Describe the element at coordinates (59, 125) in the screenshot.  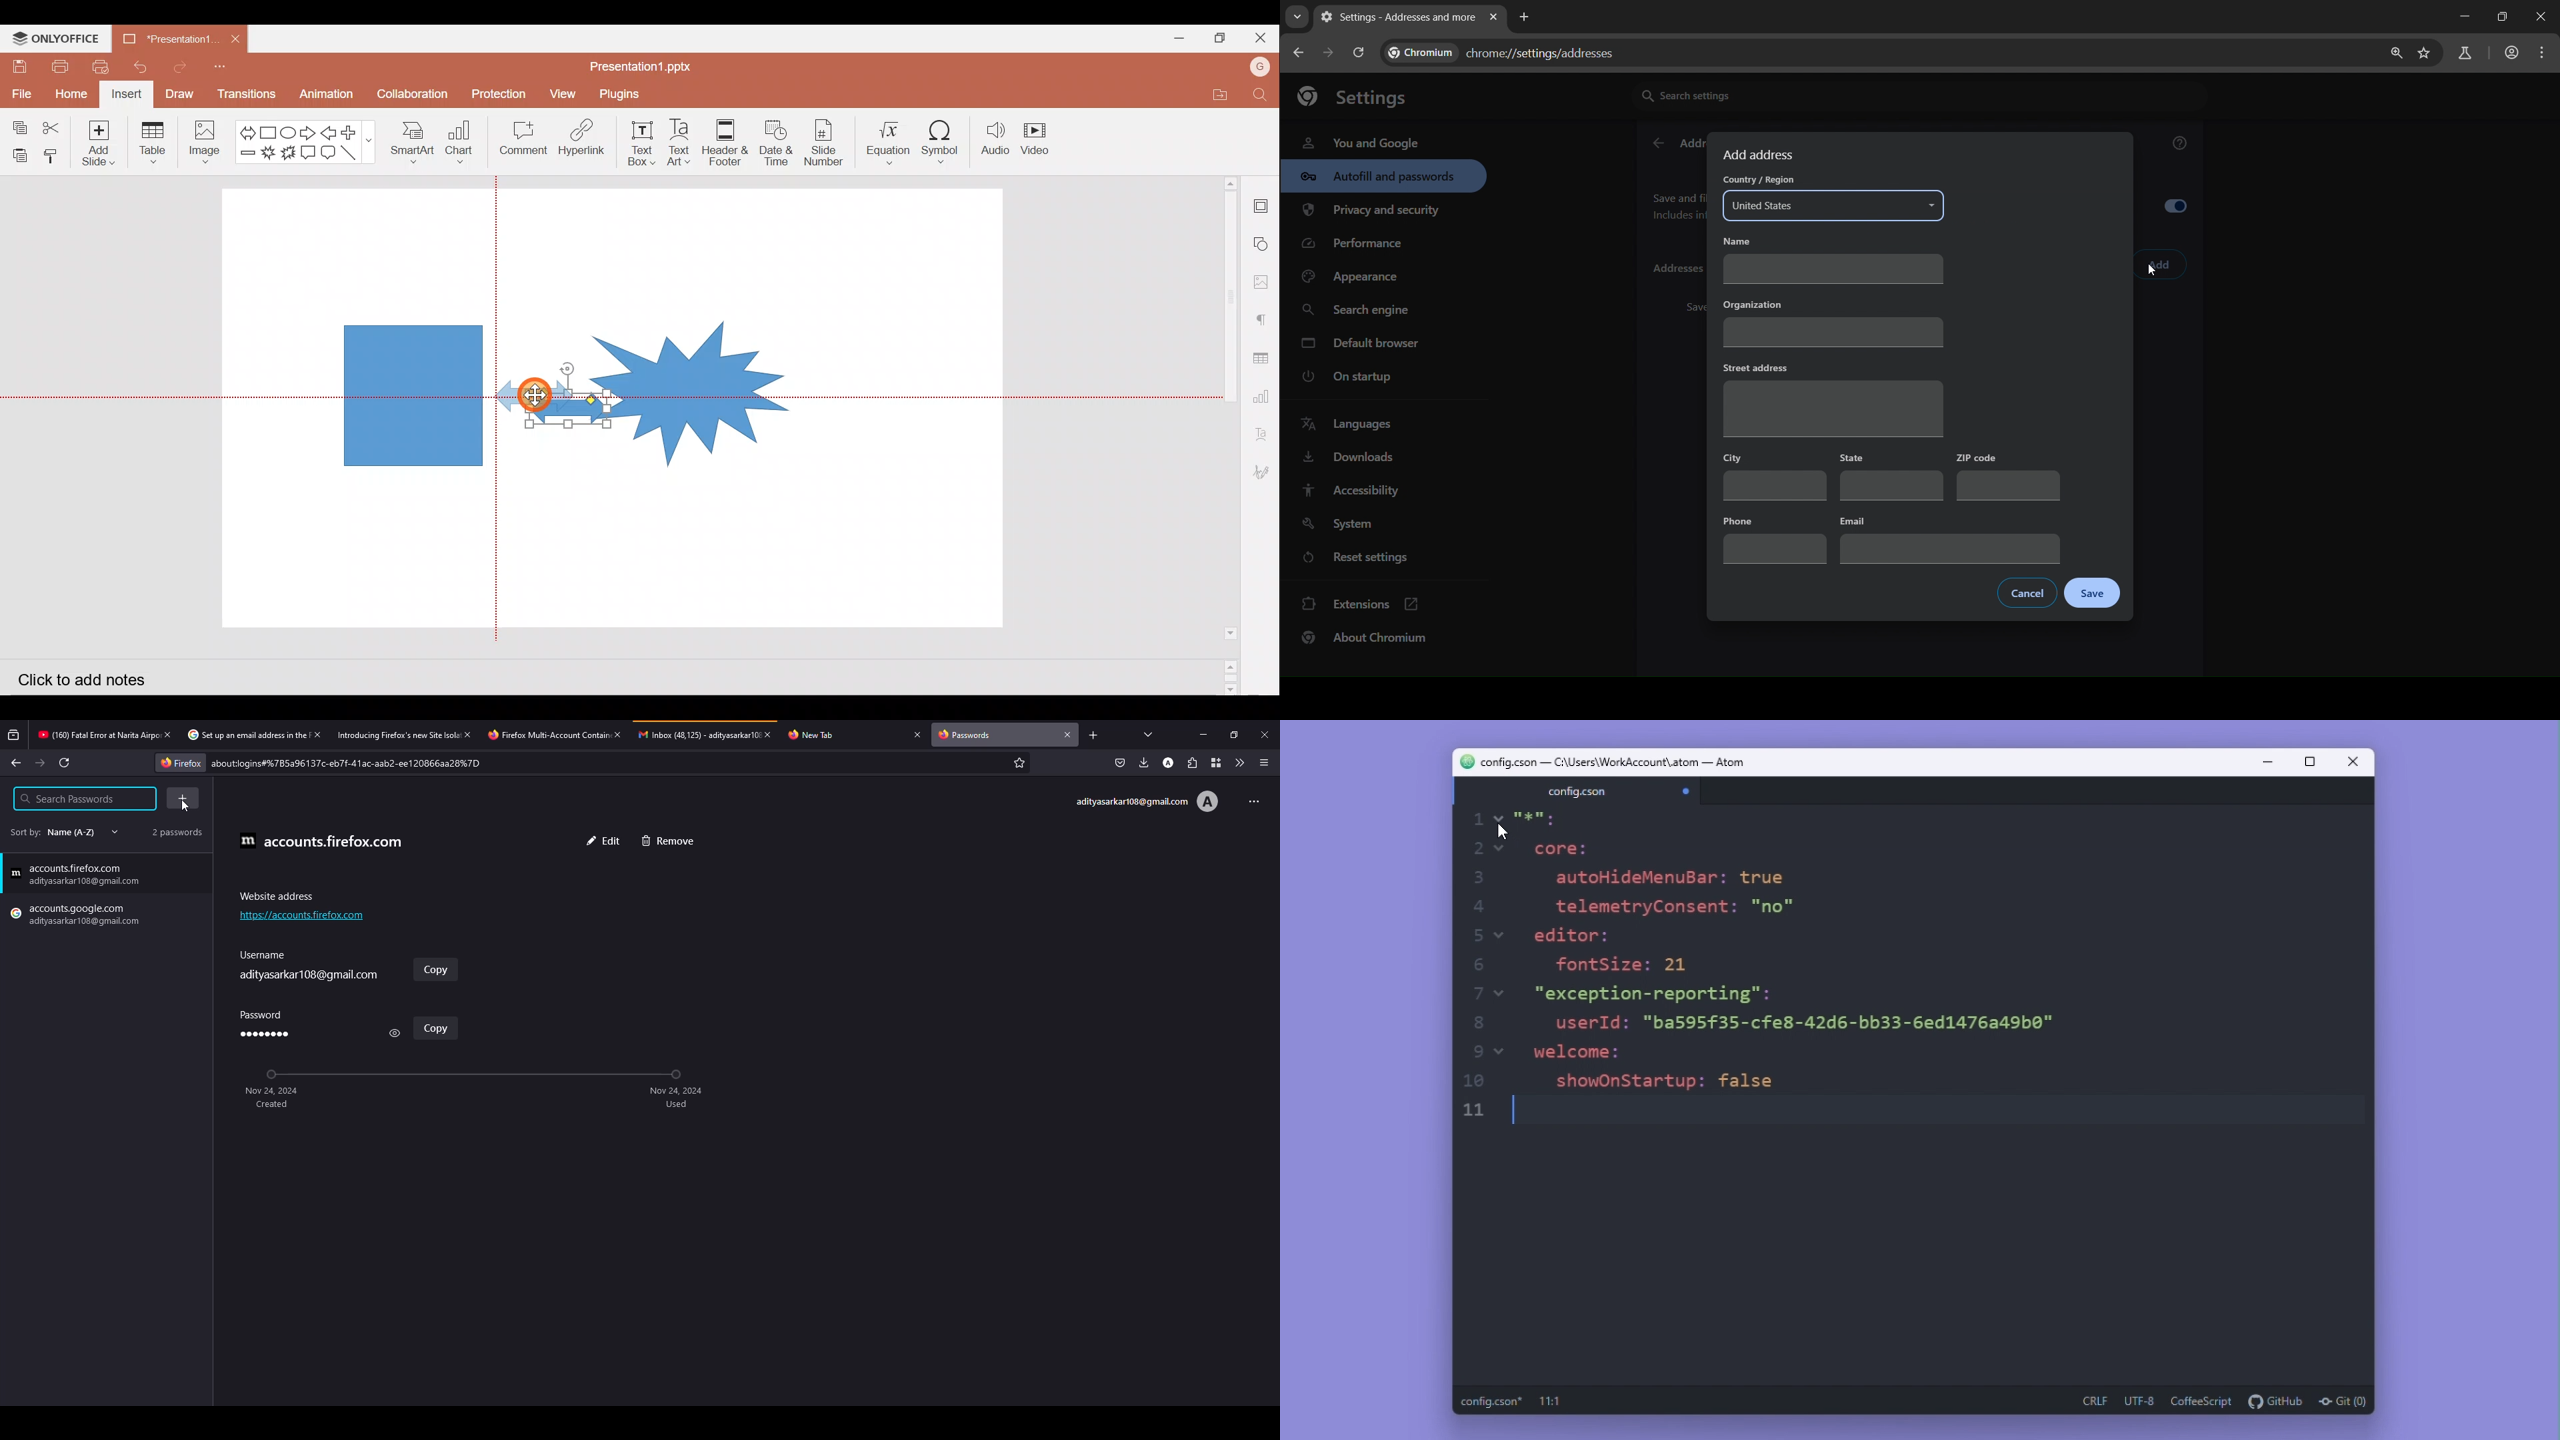
I see `Cut` at that location.